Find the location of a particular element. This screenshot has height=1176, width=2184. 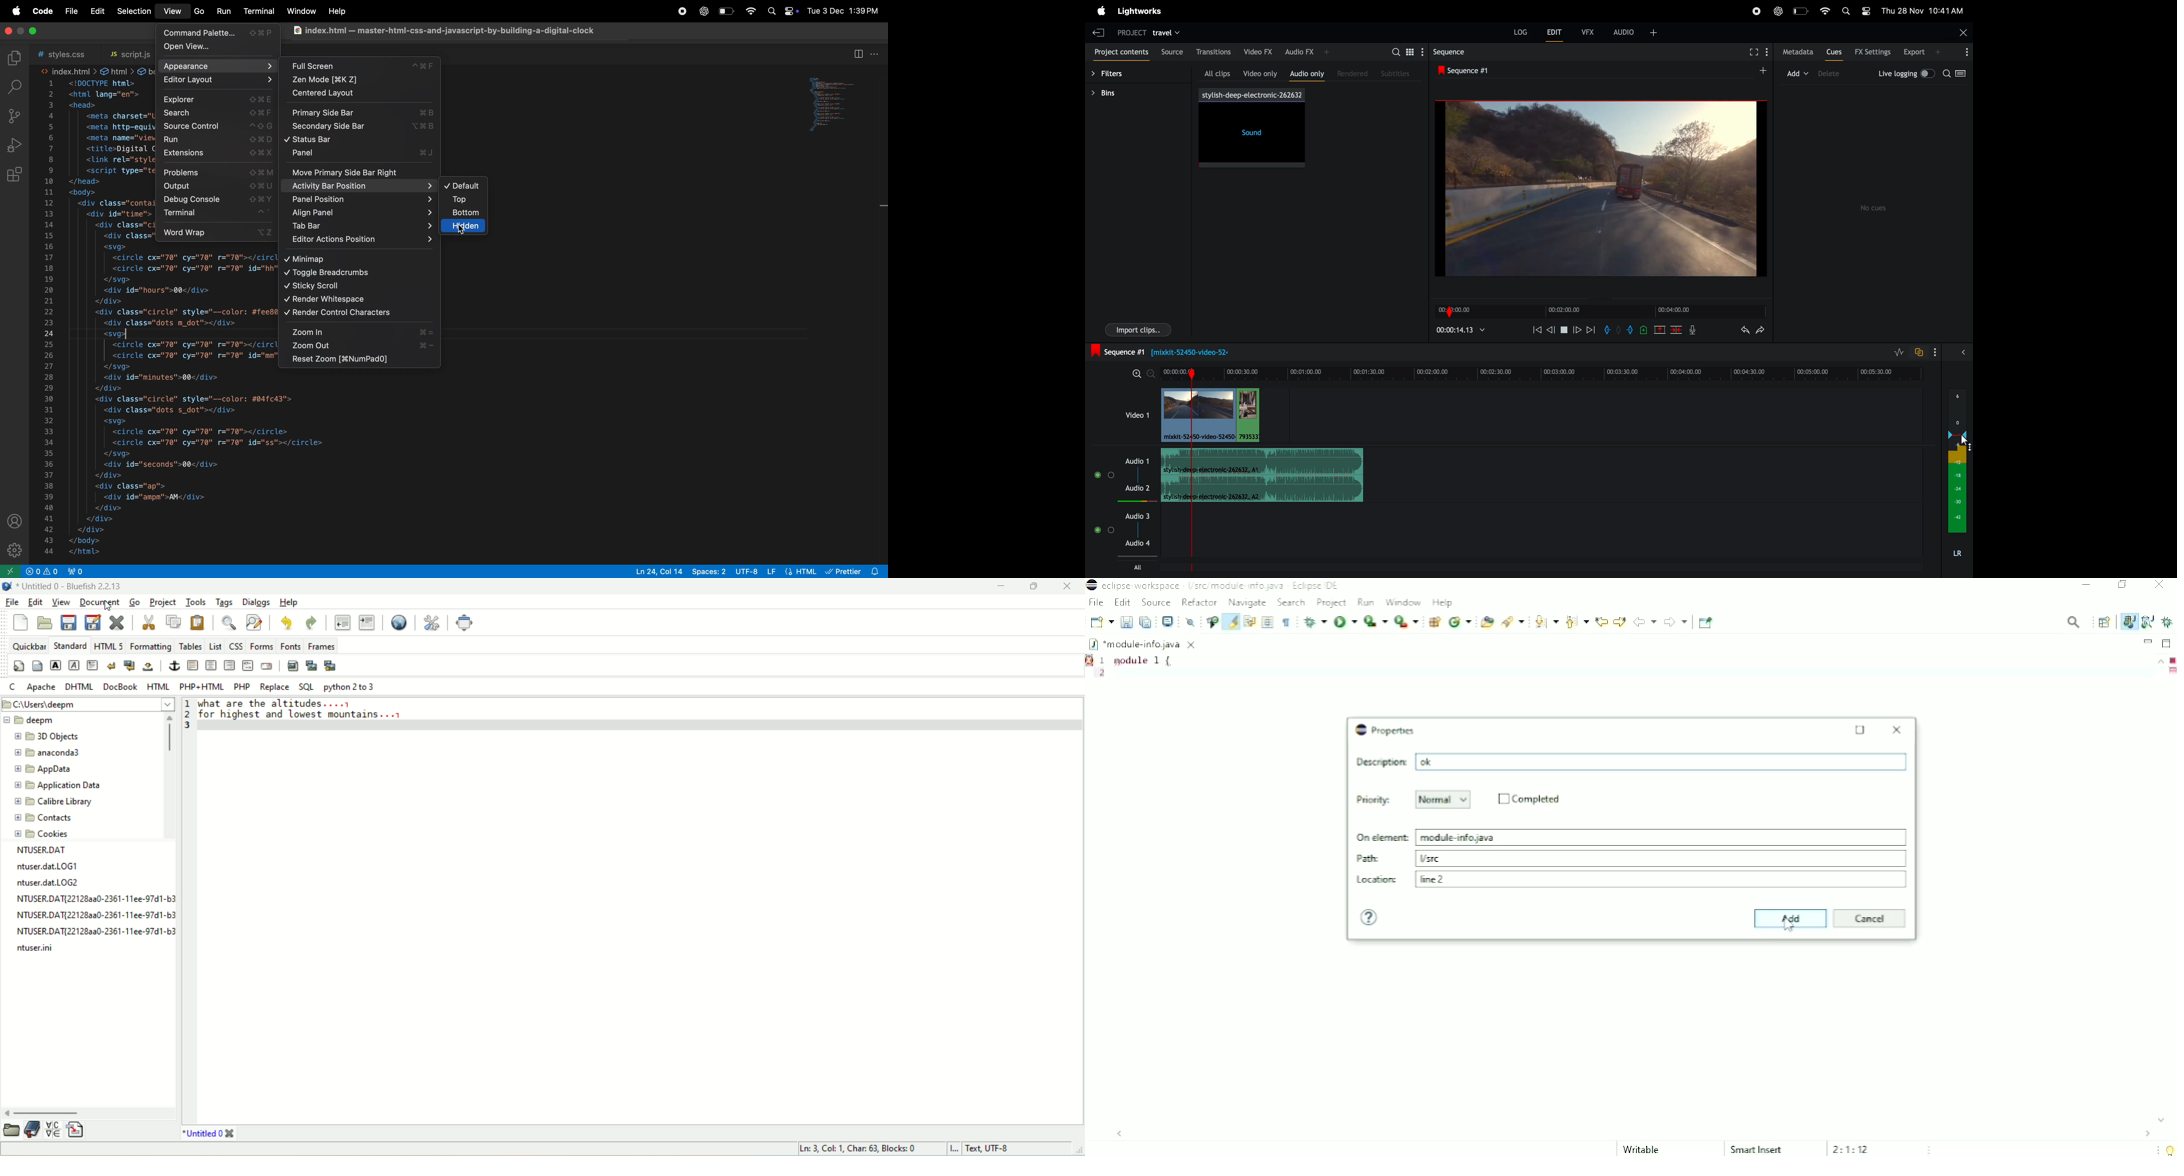

add in mark is located at coordinates (1609, 330).